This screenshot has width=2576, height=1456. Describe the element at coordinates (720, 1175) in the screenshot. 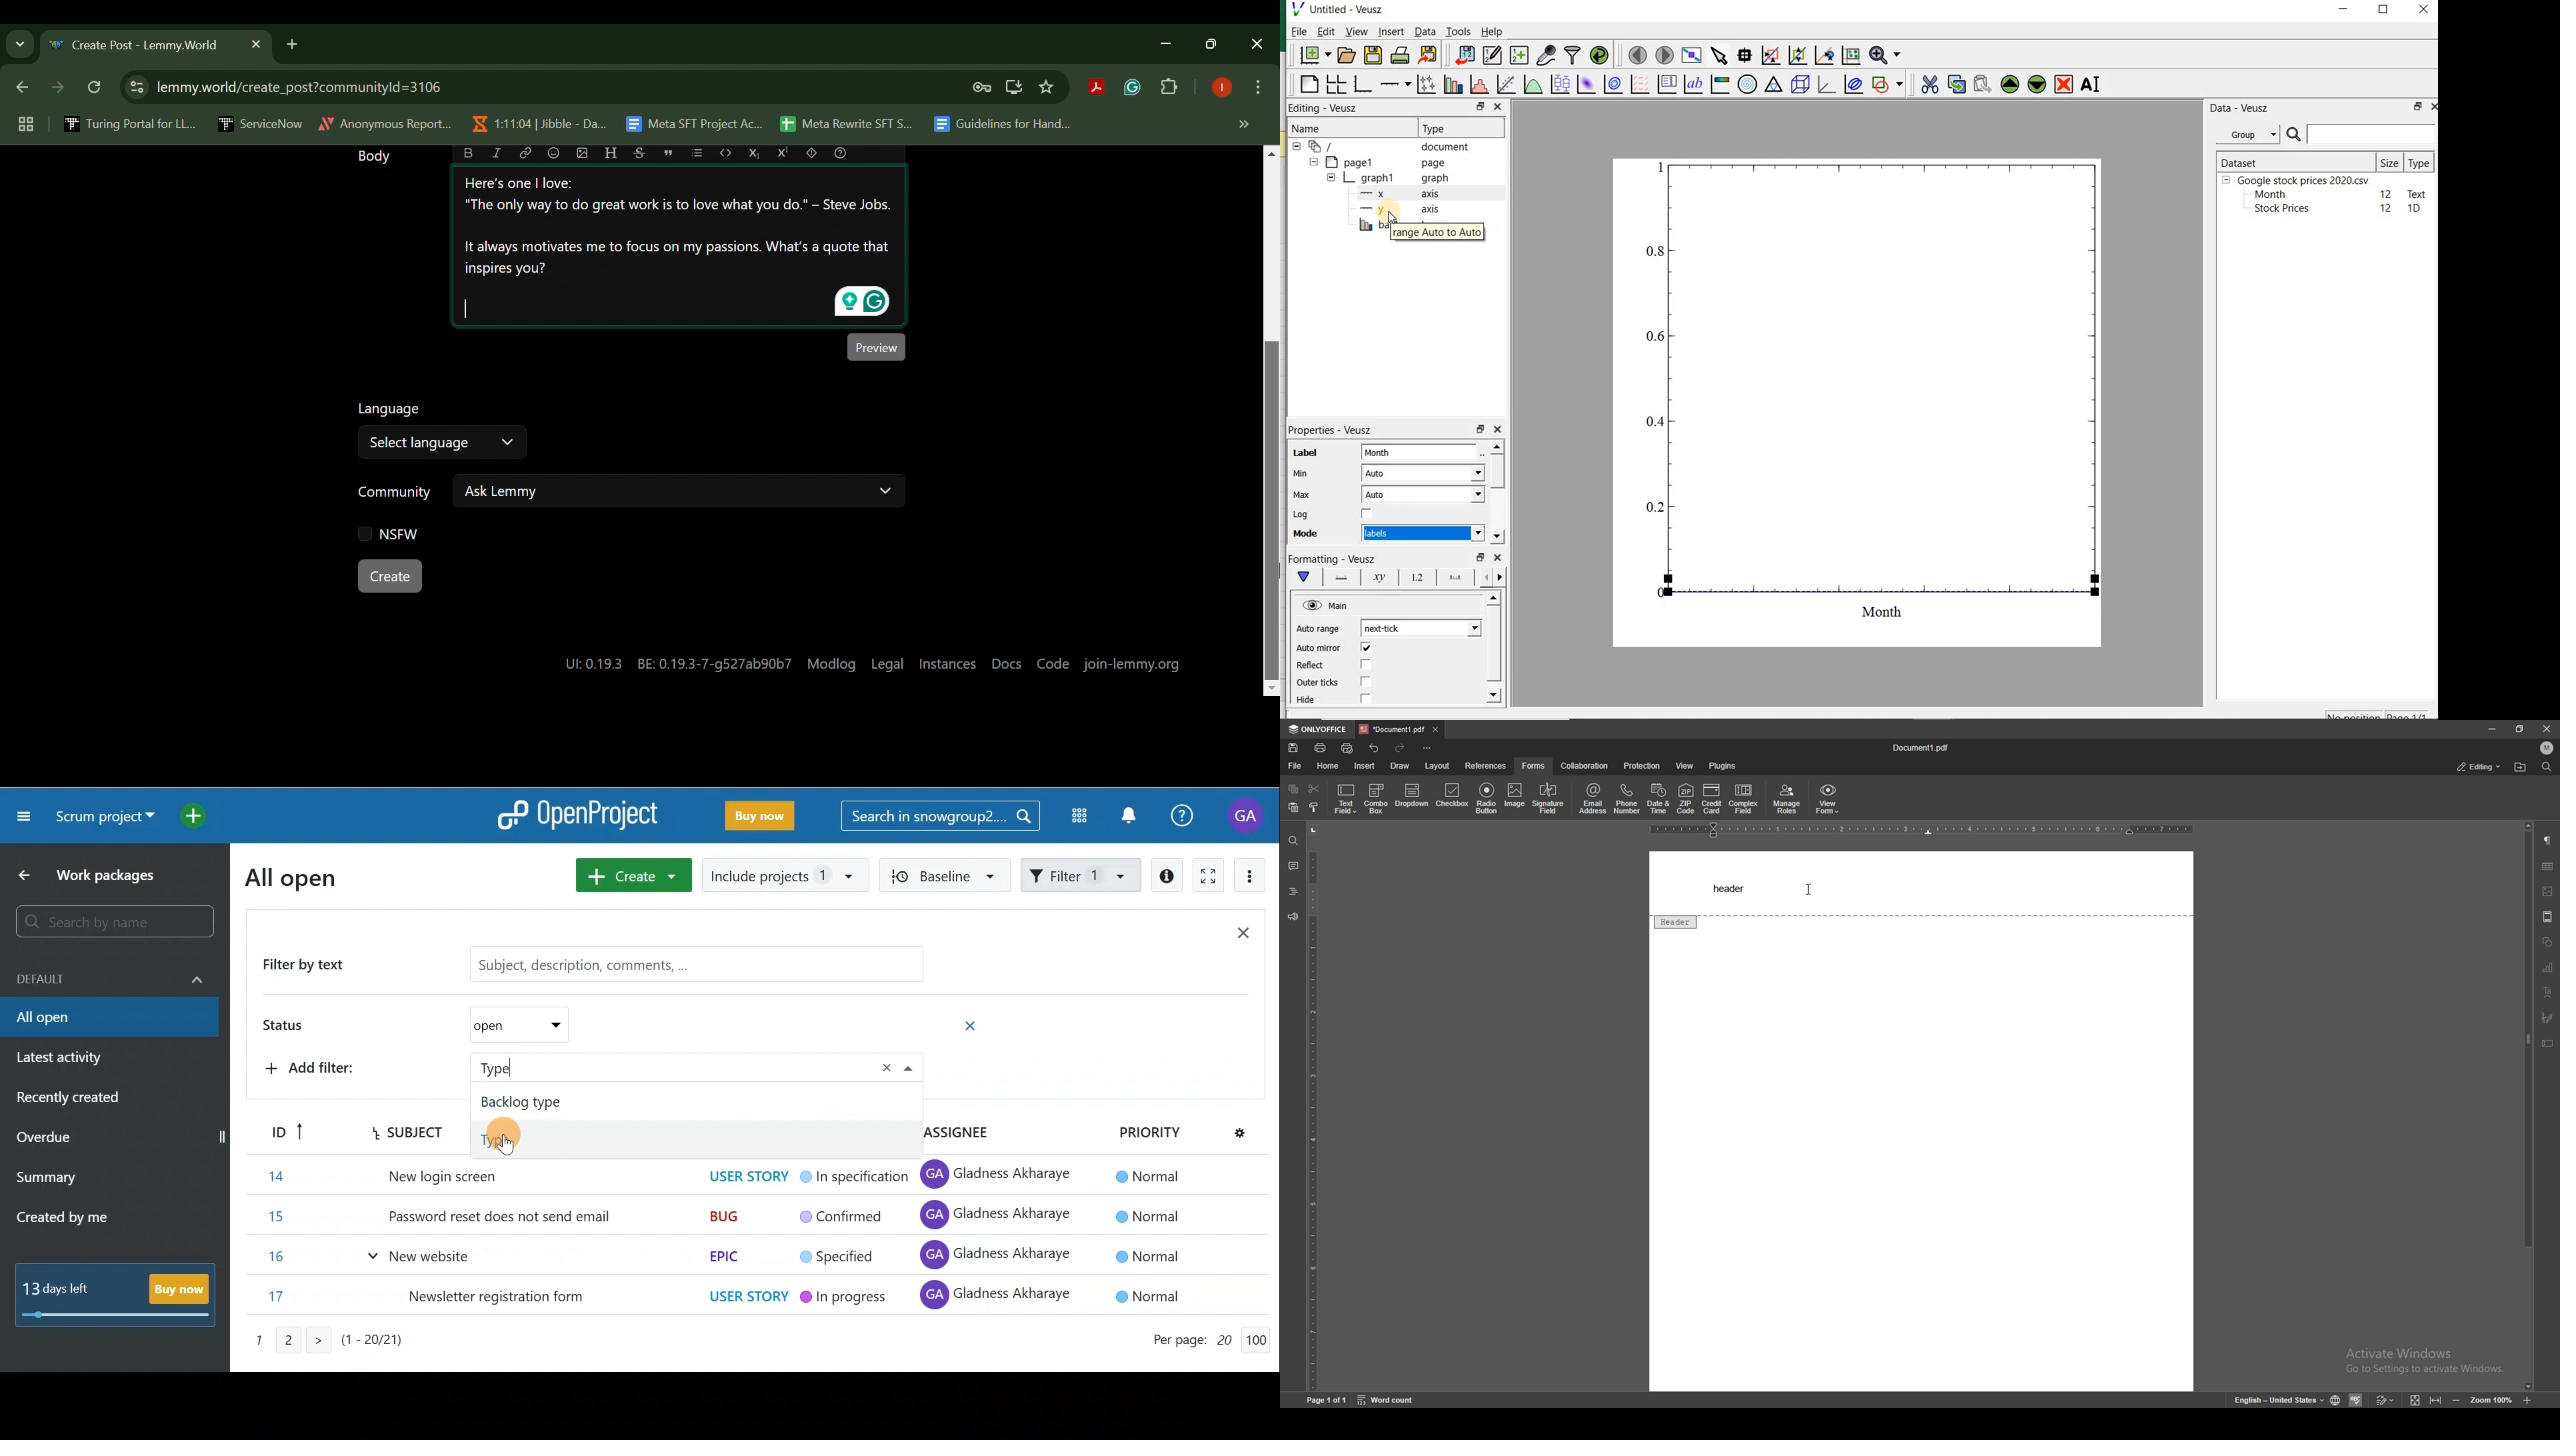

I see `Item 5` at that location.